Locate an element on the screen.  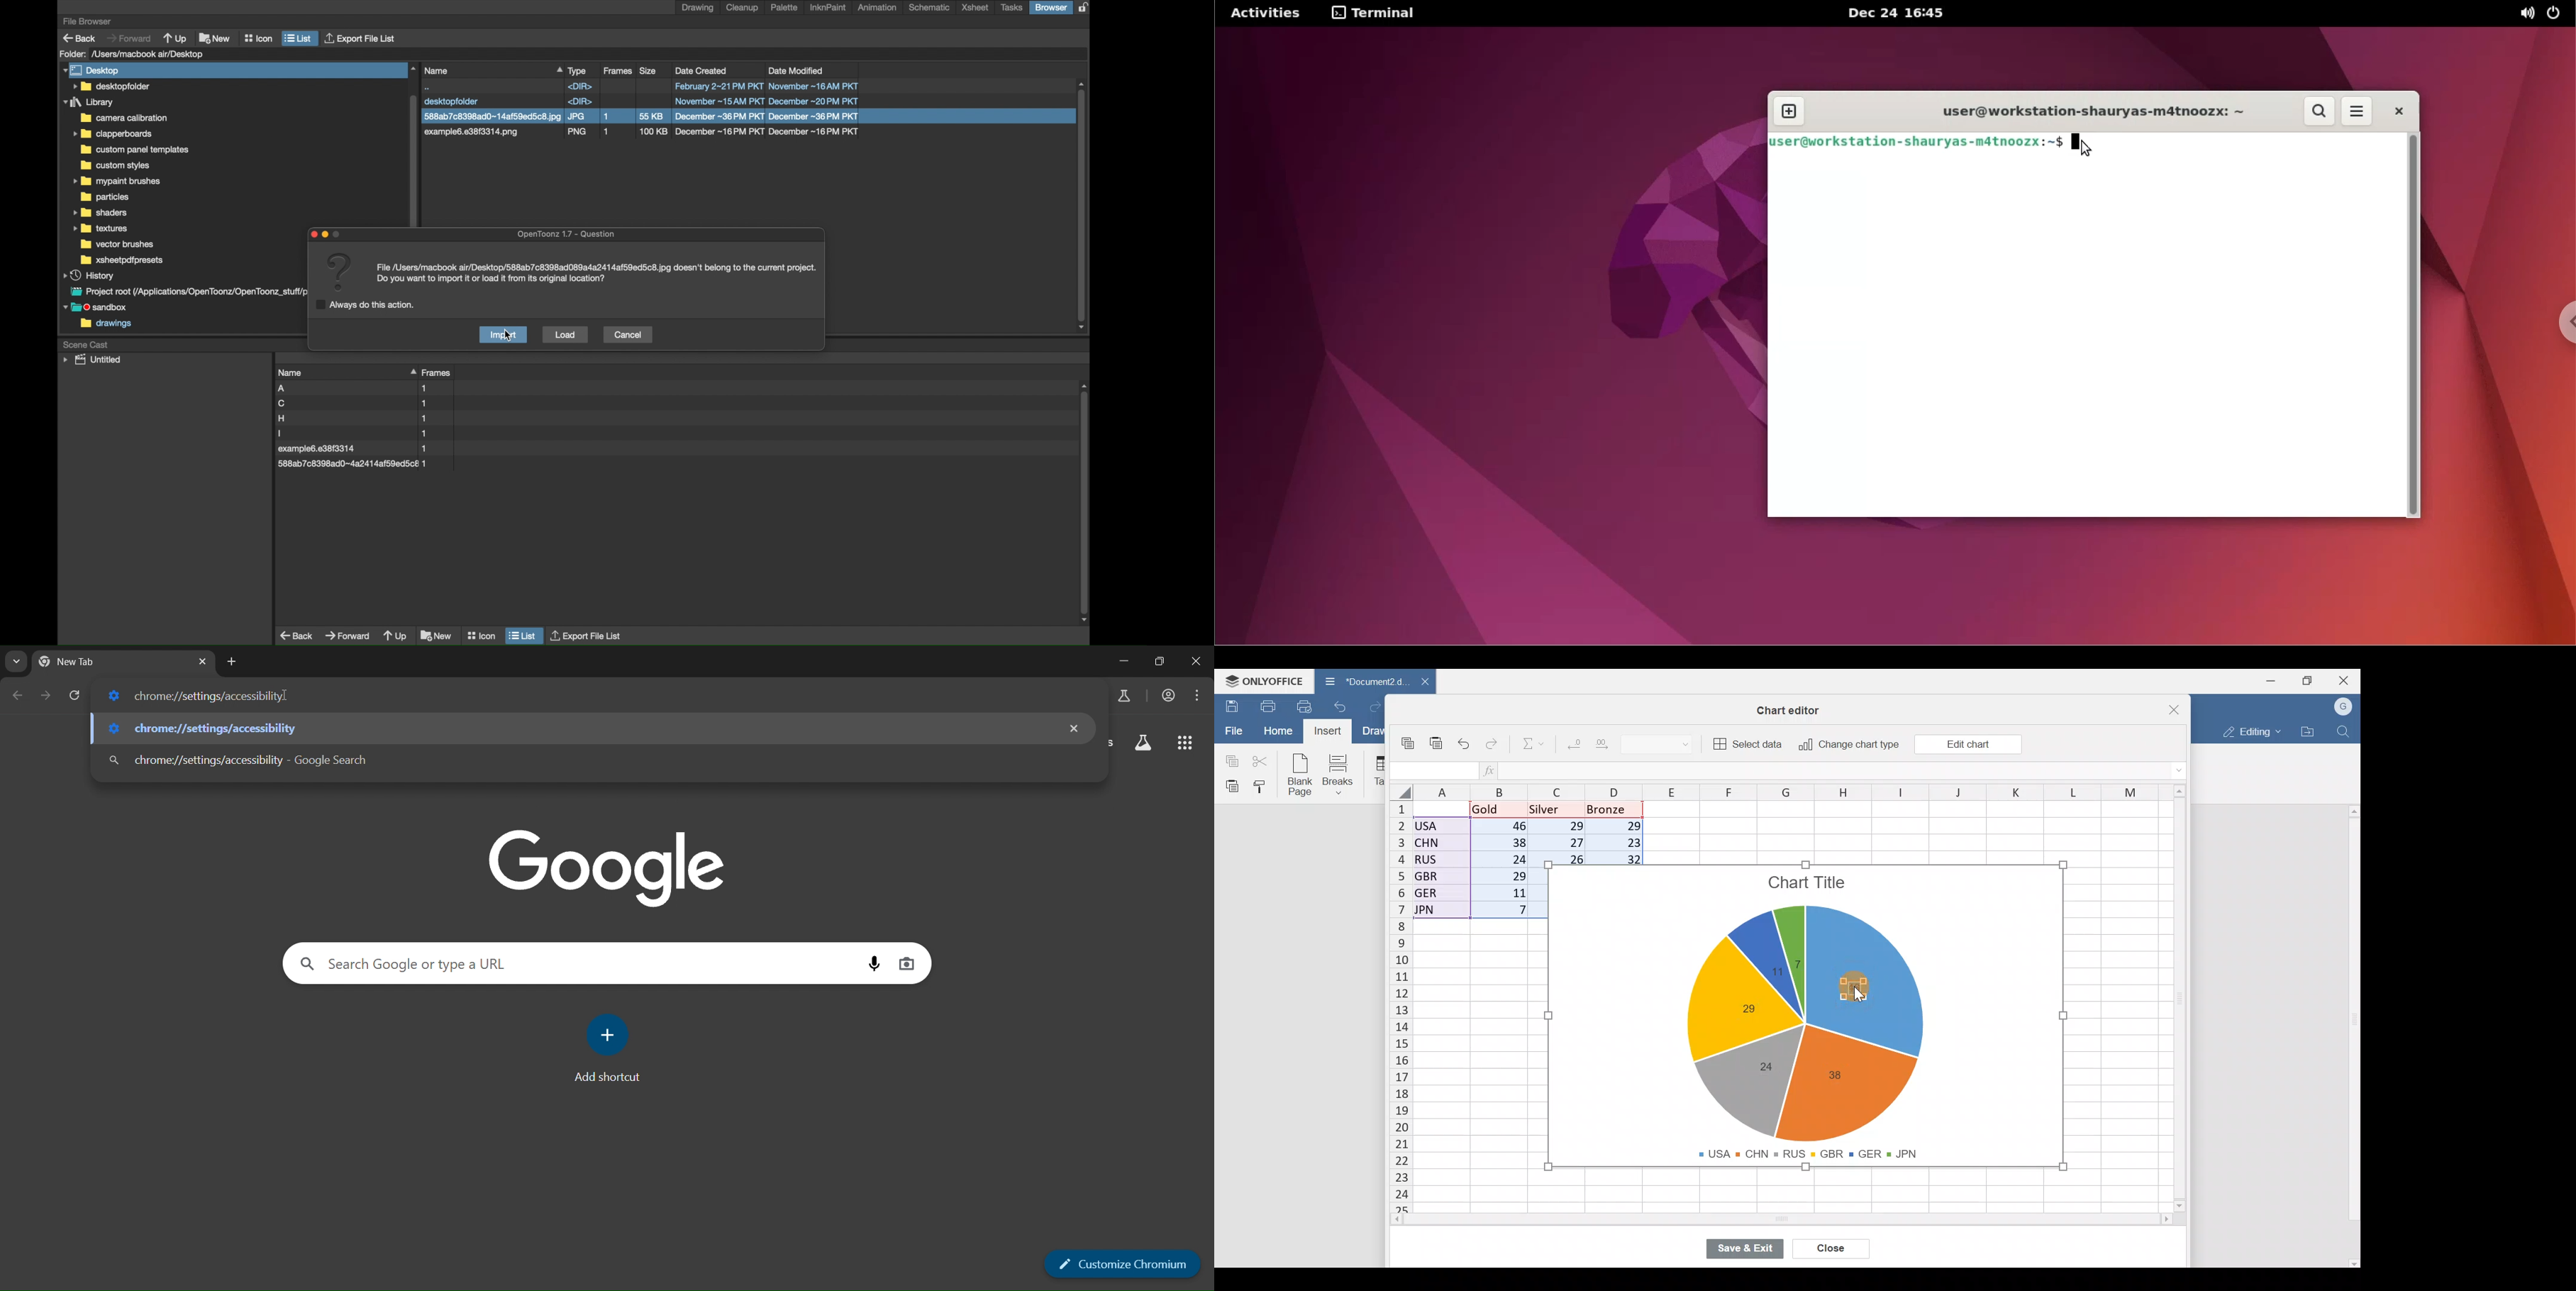
Quick print is located at coordinates (1308, 704).